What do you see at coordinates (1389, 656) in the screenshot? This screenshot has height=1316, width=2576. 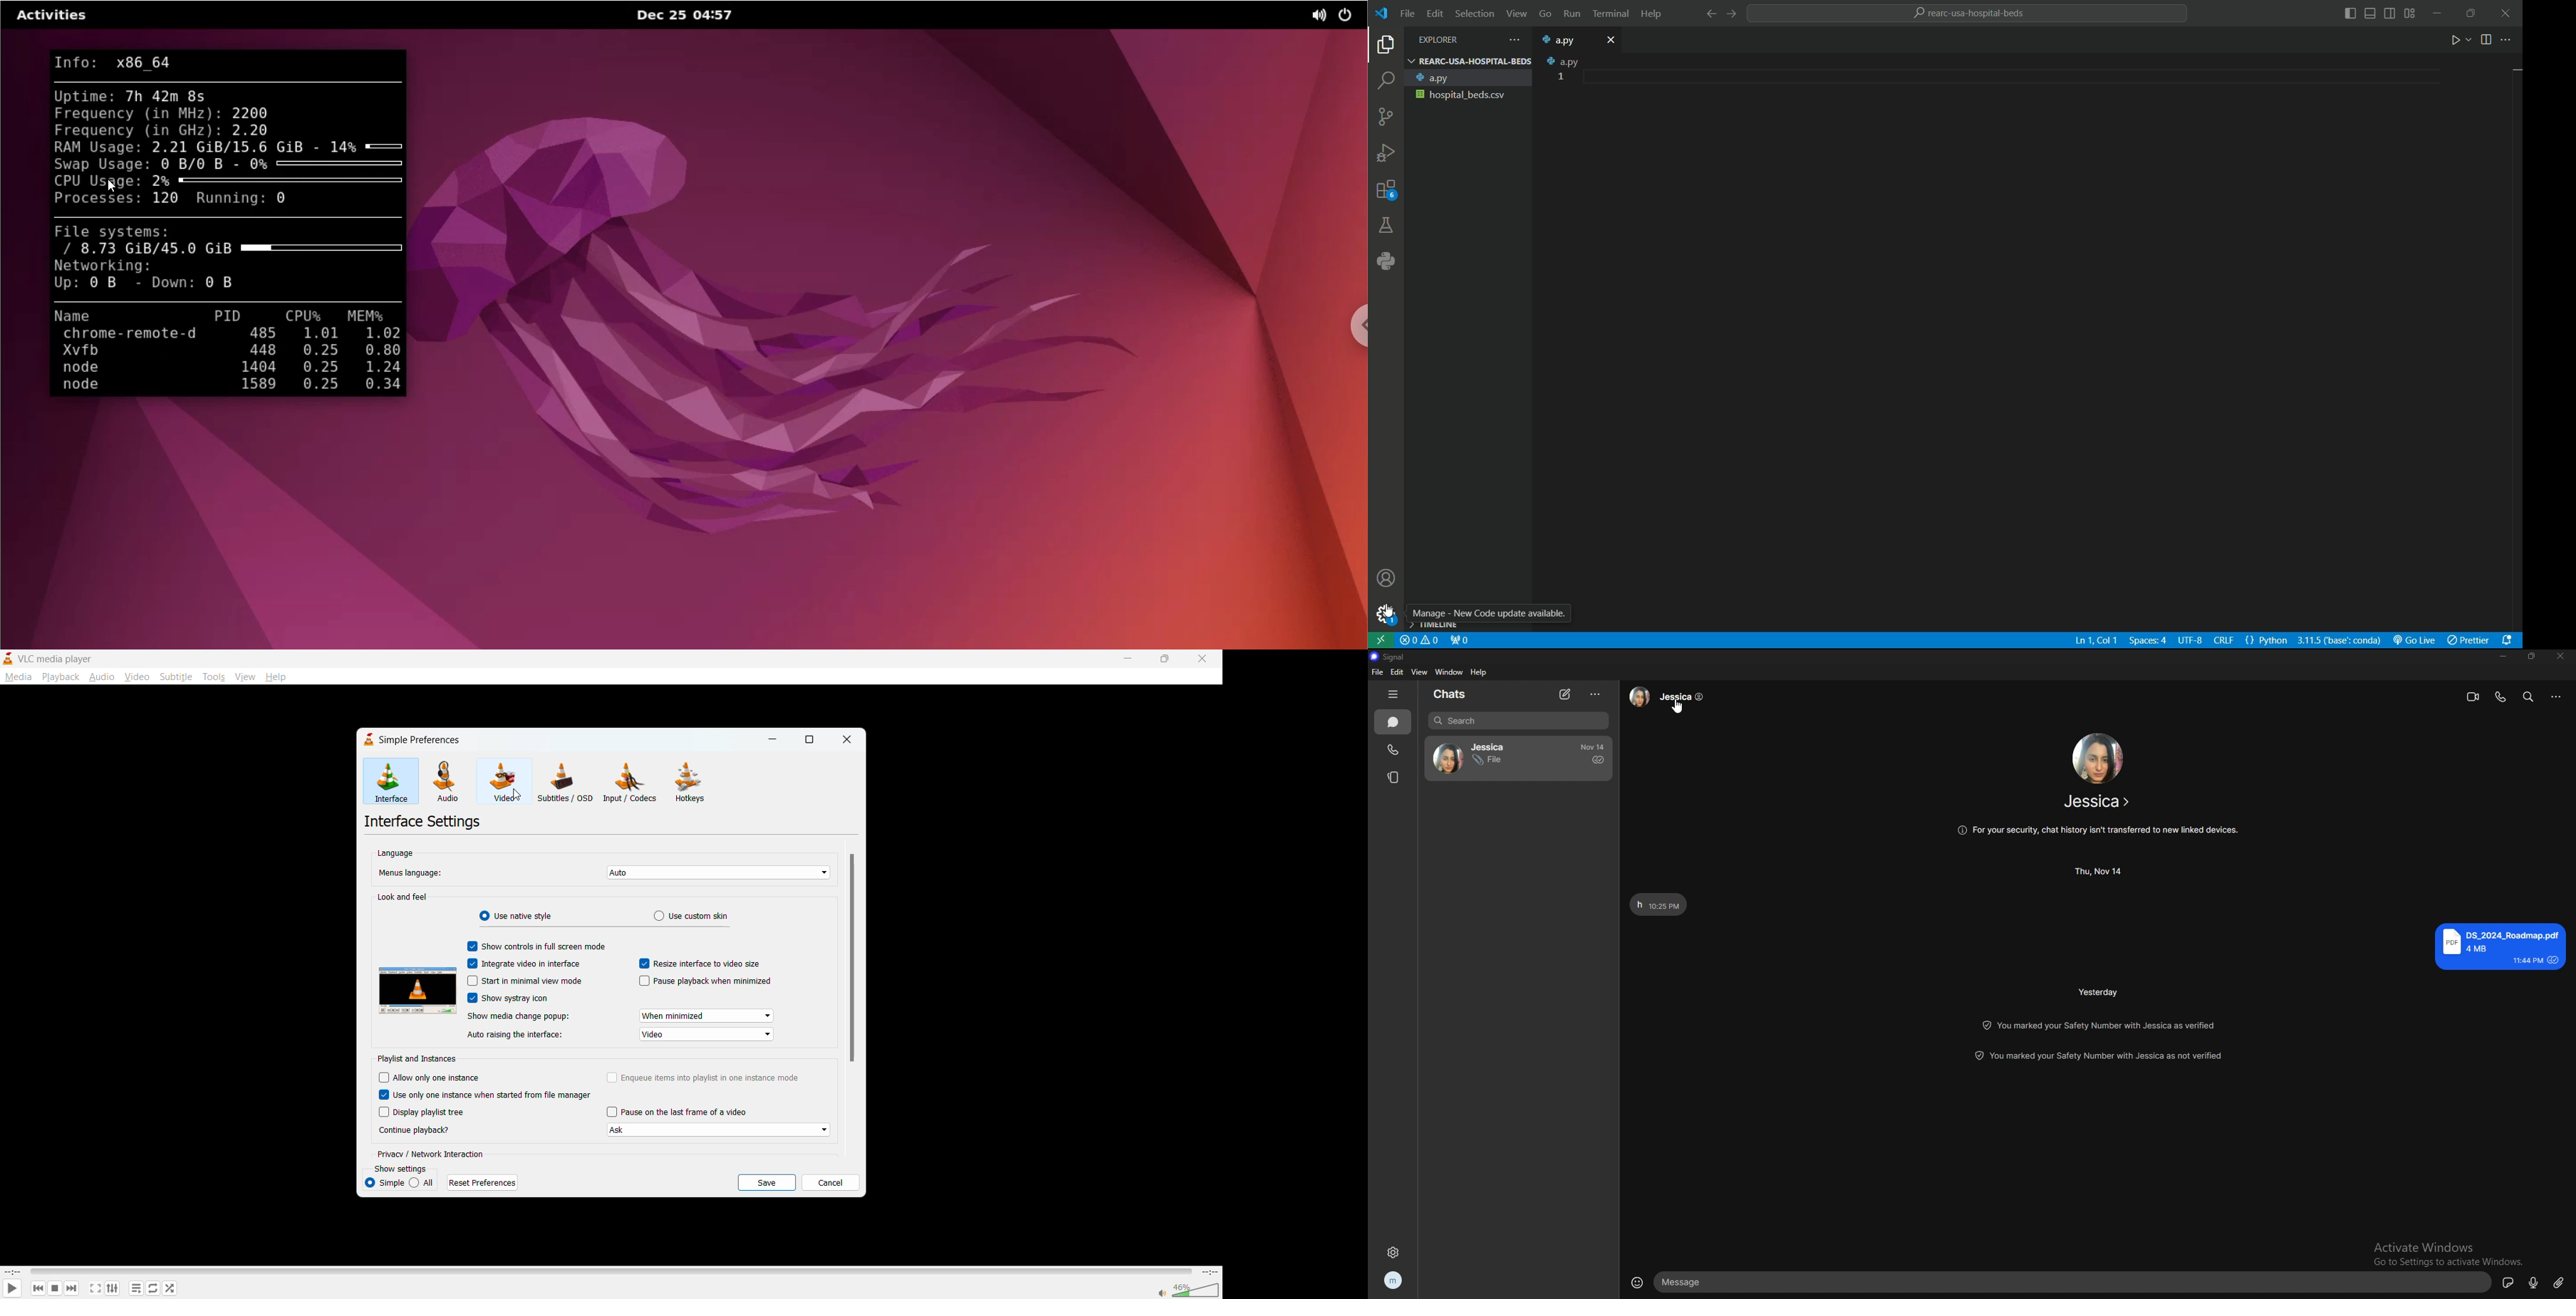 I see `signal` at bounding box center [1389, 656].